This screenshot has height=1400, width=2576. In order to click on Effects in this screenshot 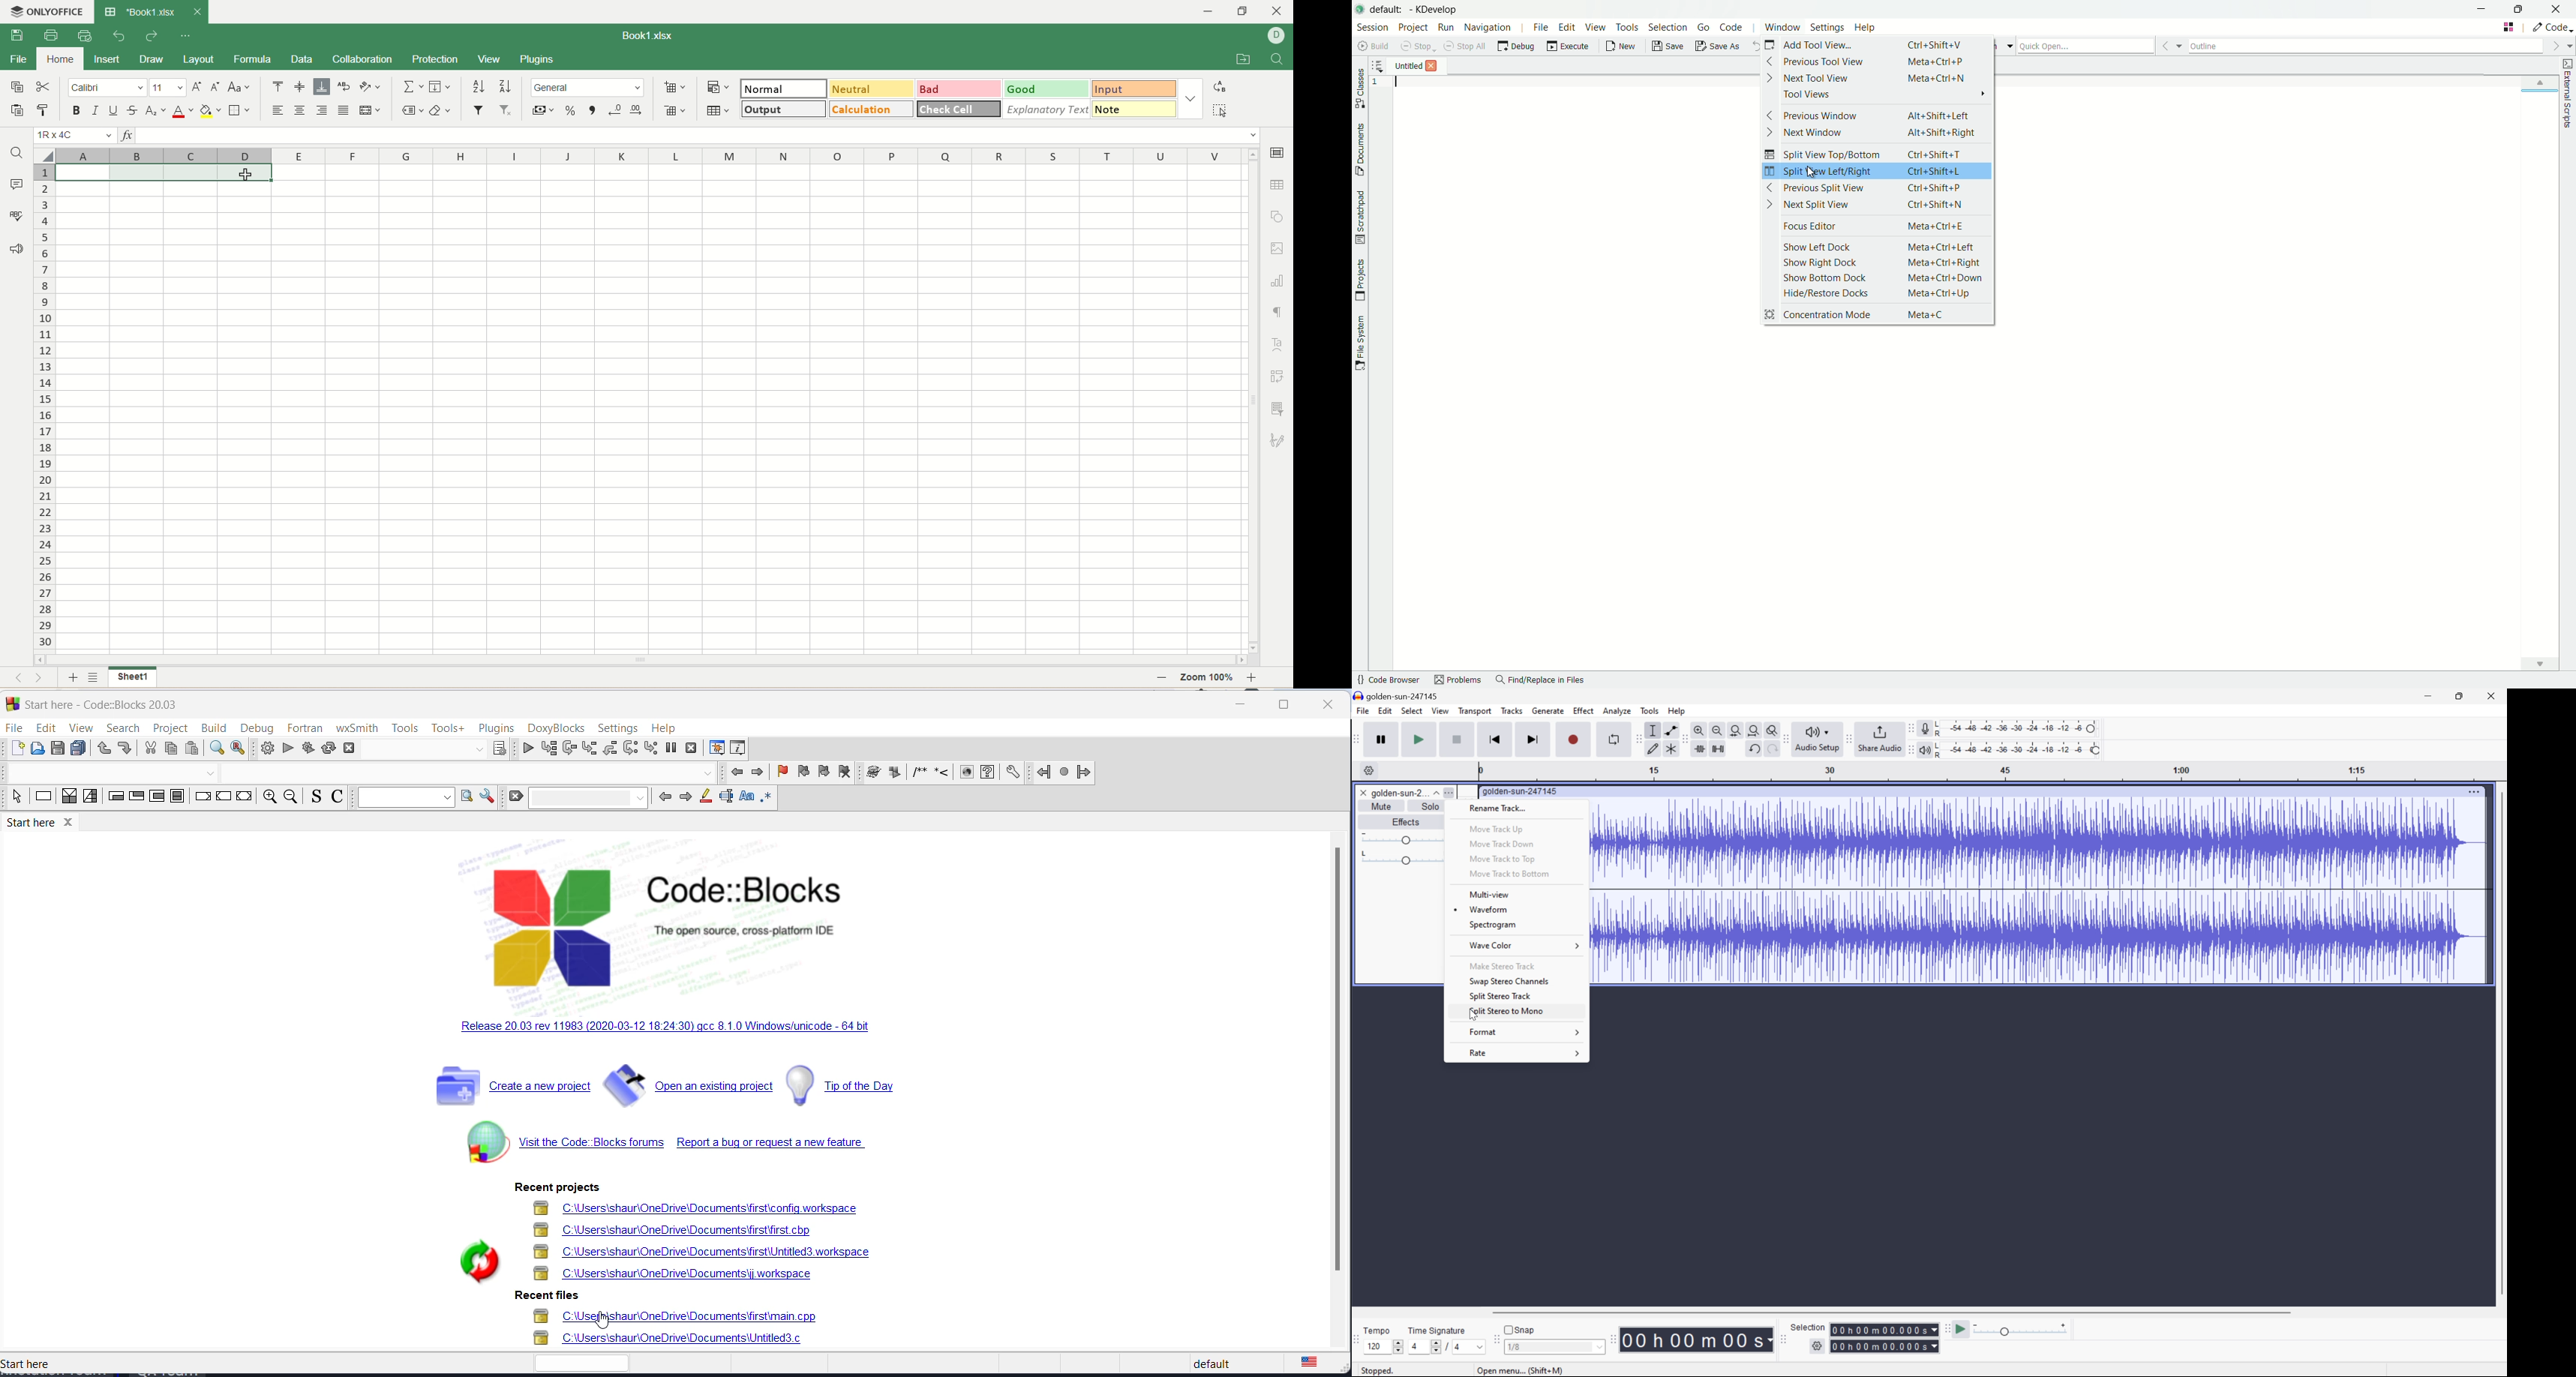, I will do `click(1407, 822)`.